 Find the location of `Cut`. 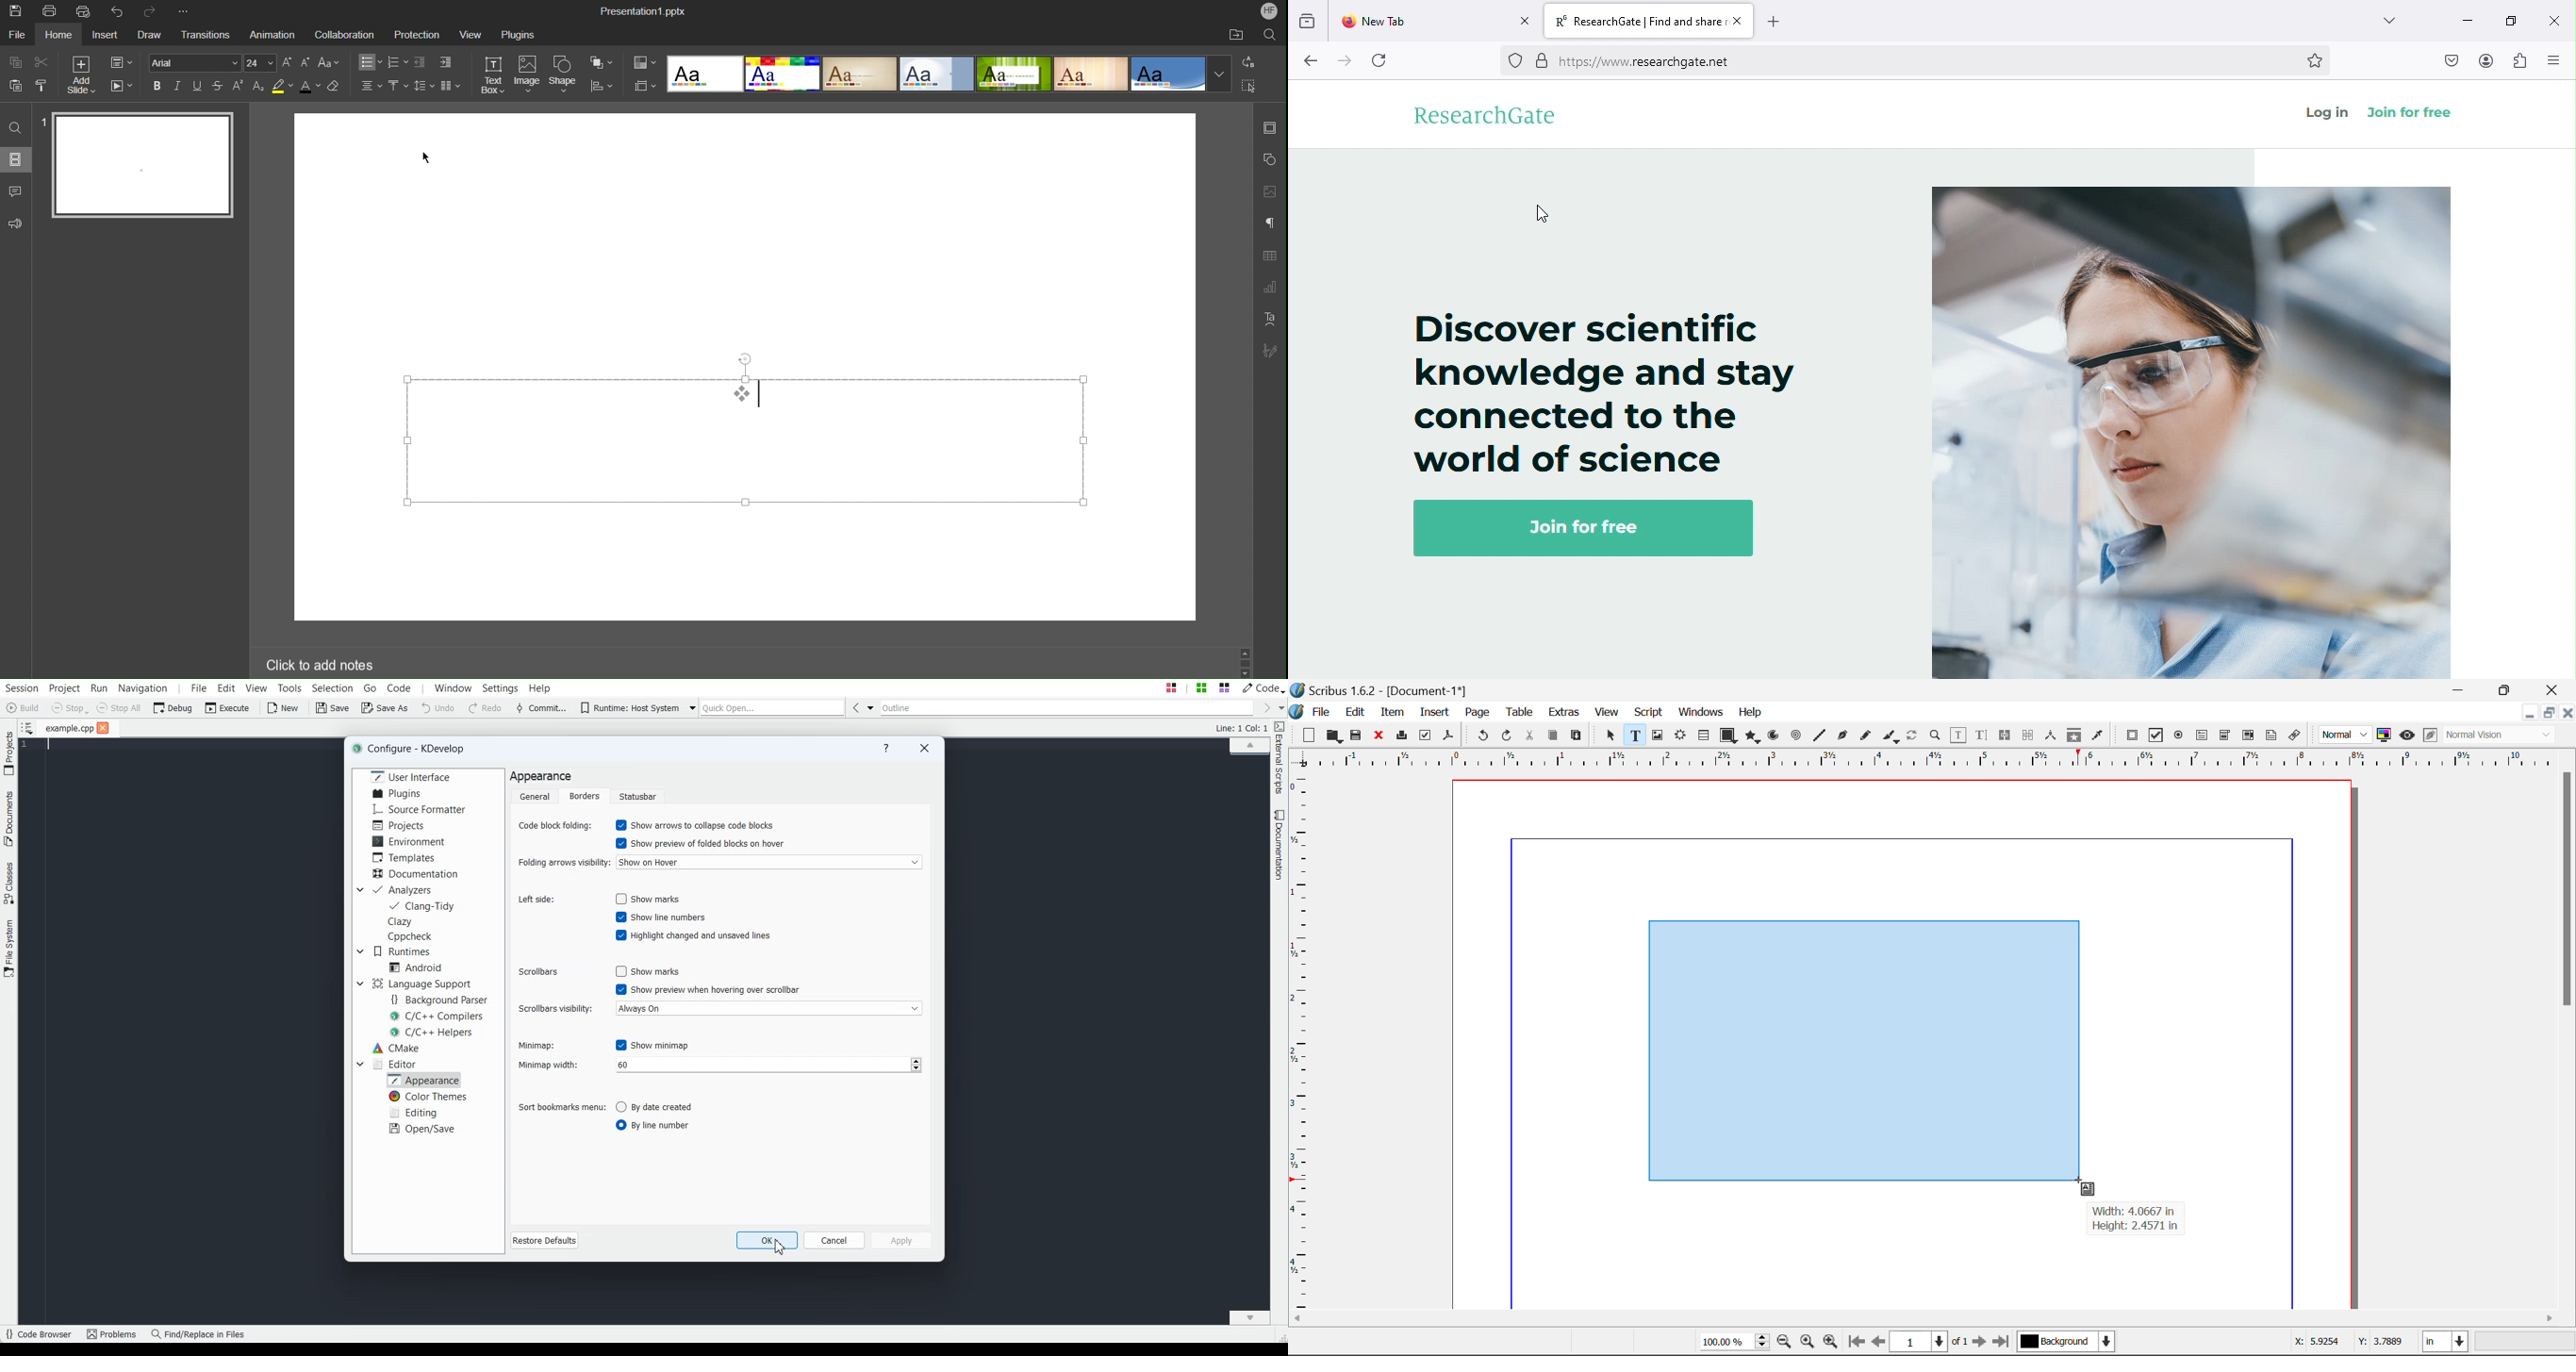

Cut is located at coordinates (42, 62).